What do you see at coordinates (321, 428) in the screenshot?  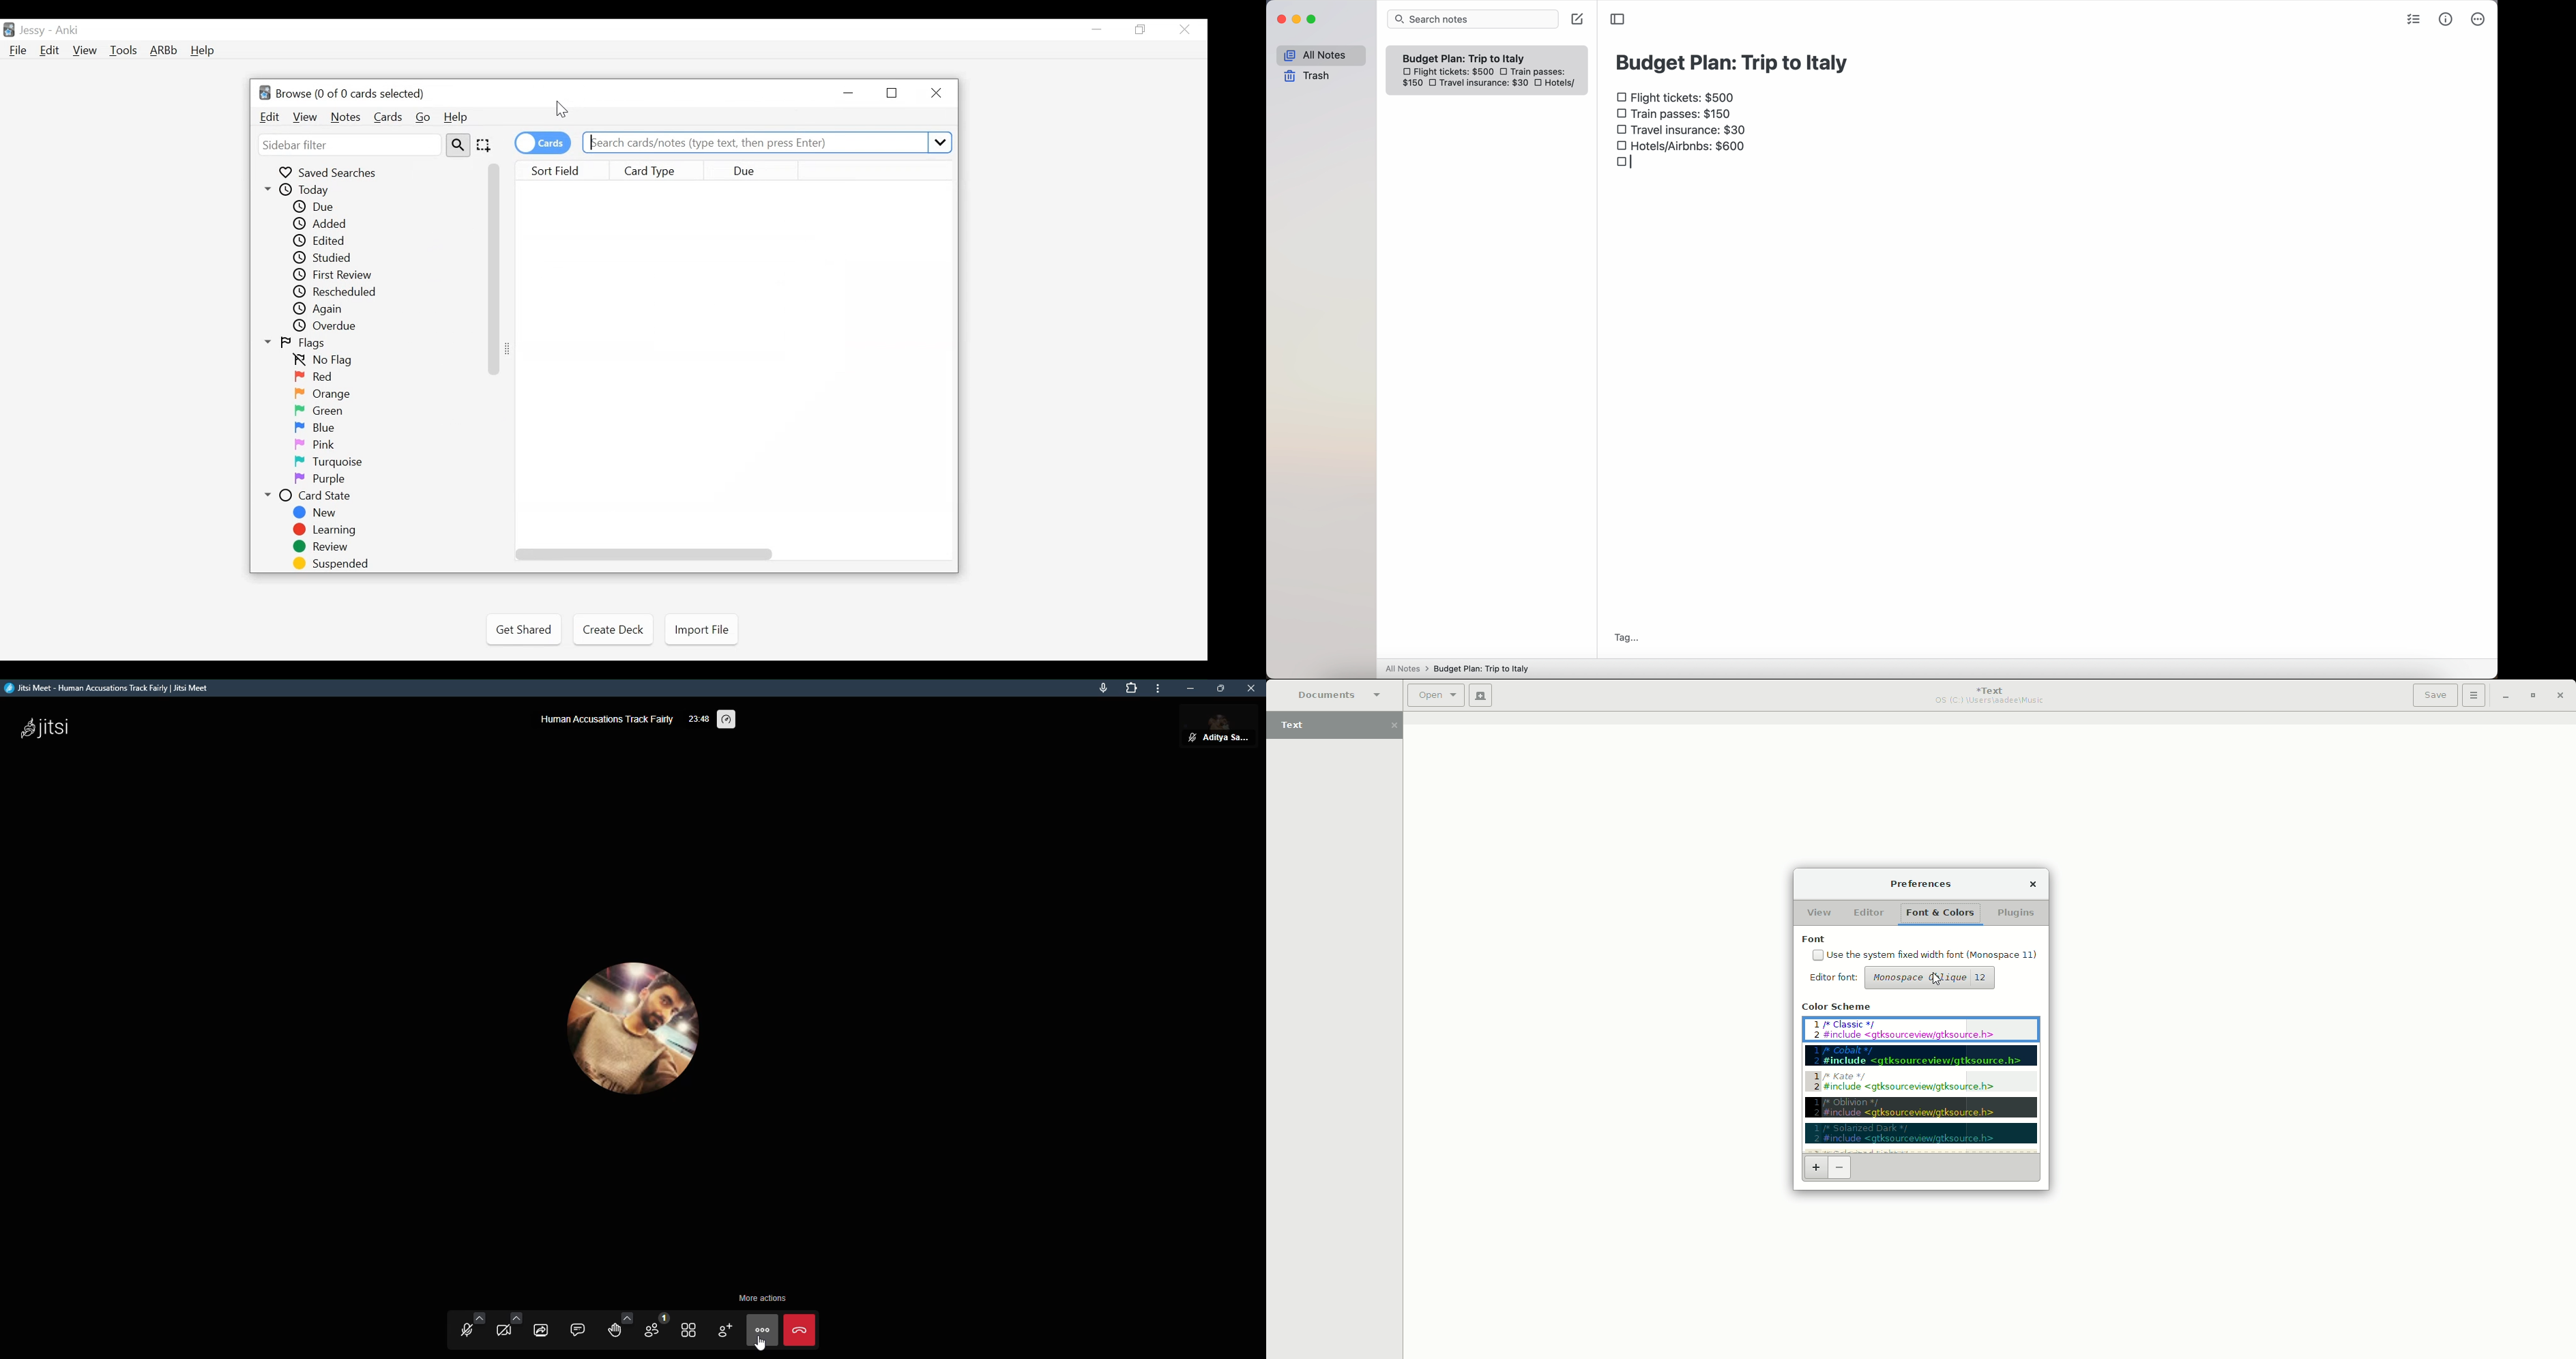 I see `Blue` at bounding box center [321, 428].